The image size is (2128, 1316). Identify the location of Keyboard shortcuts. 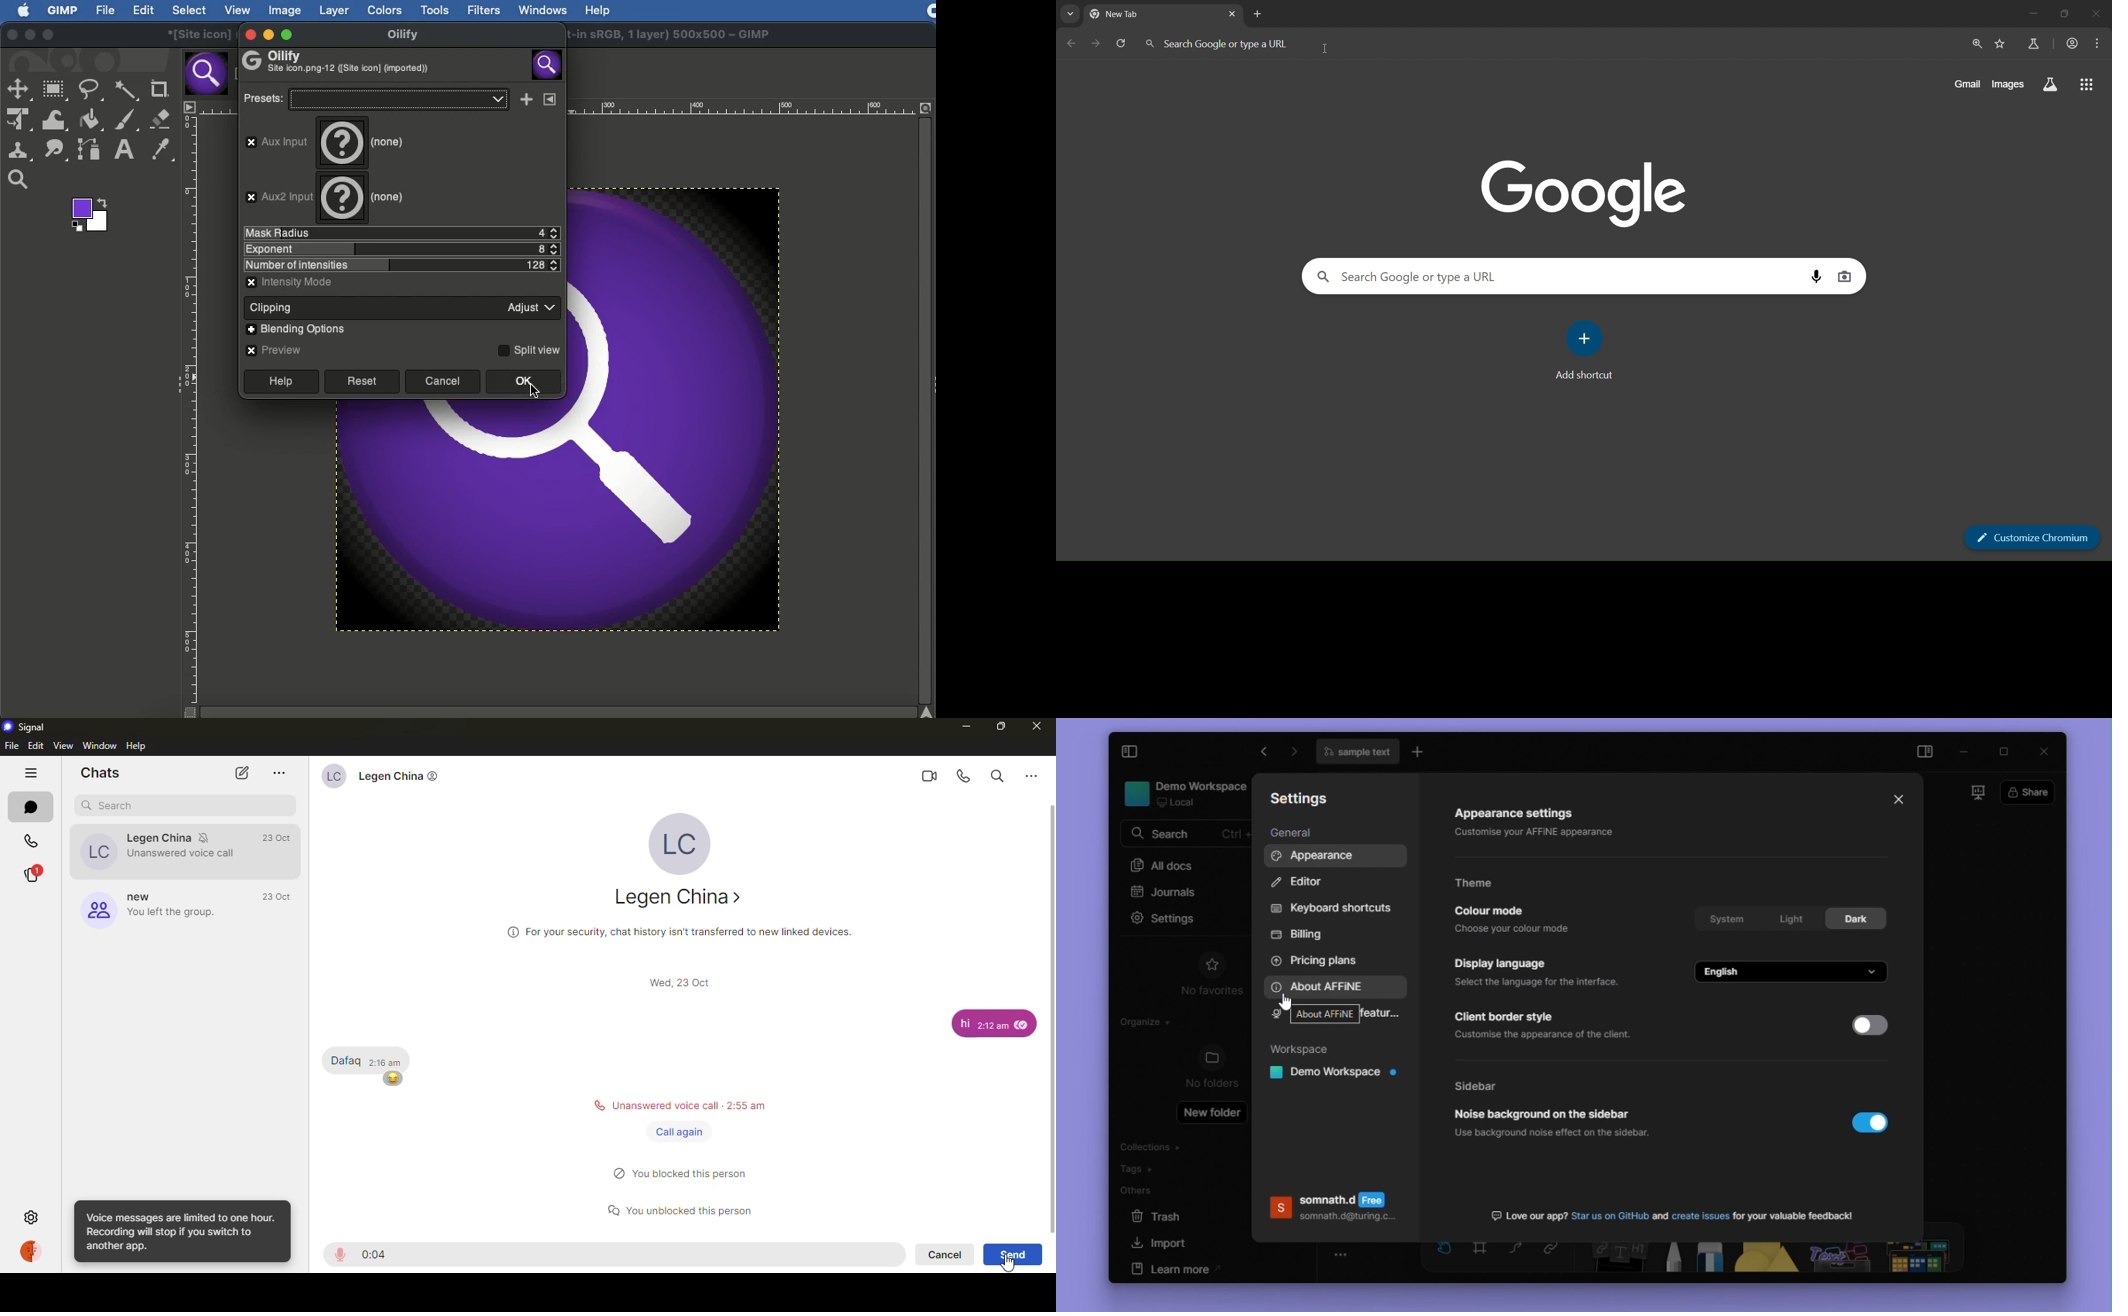
(1332, 906).